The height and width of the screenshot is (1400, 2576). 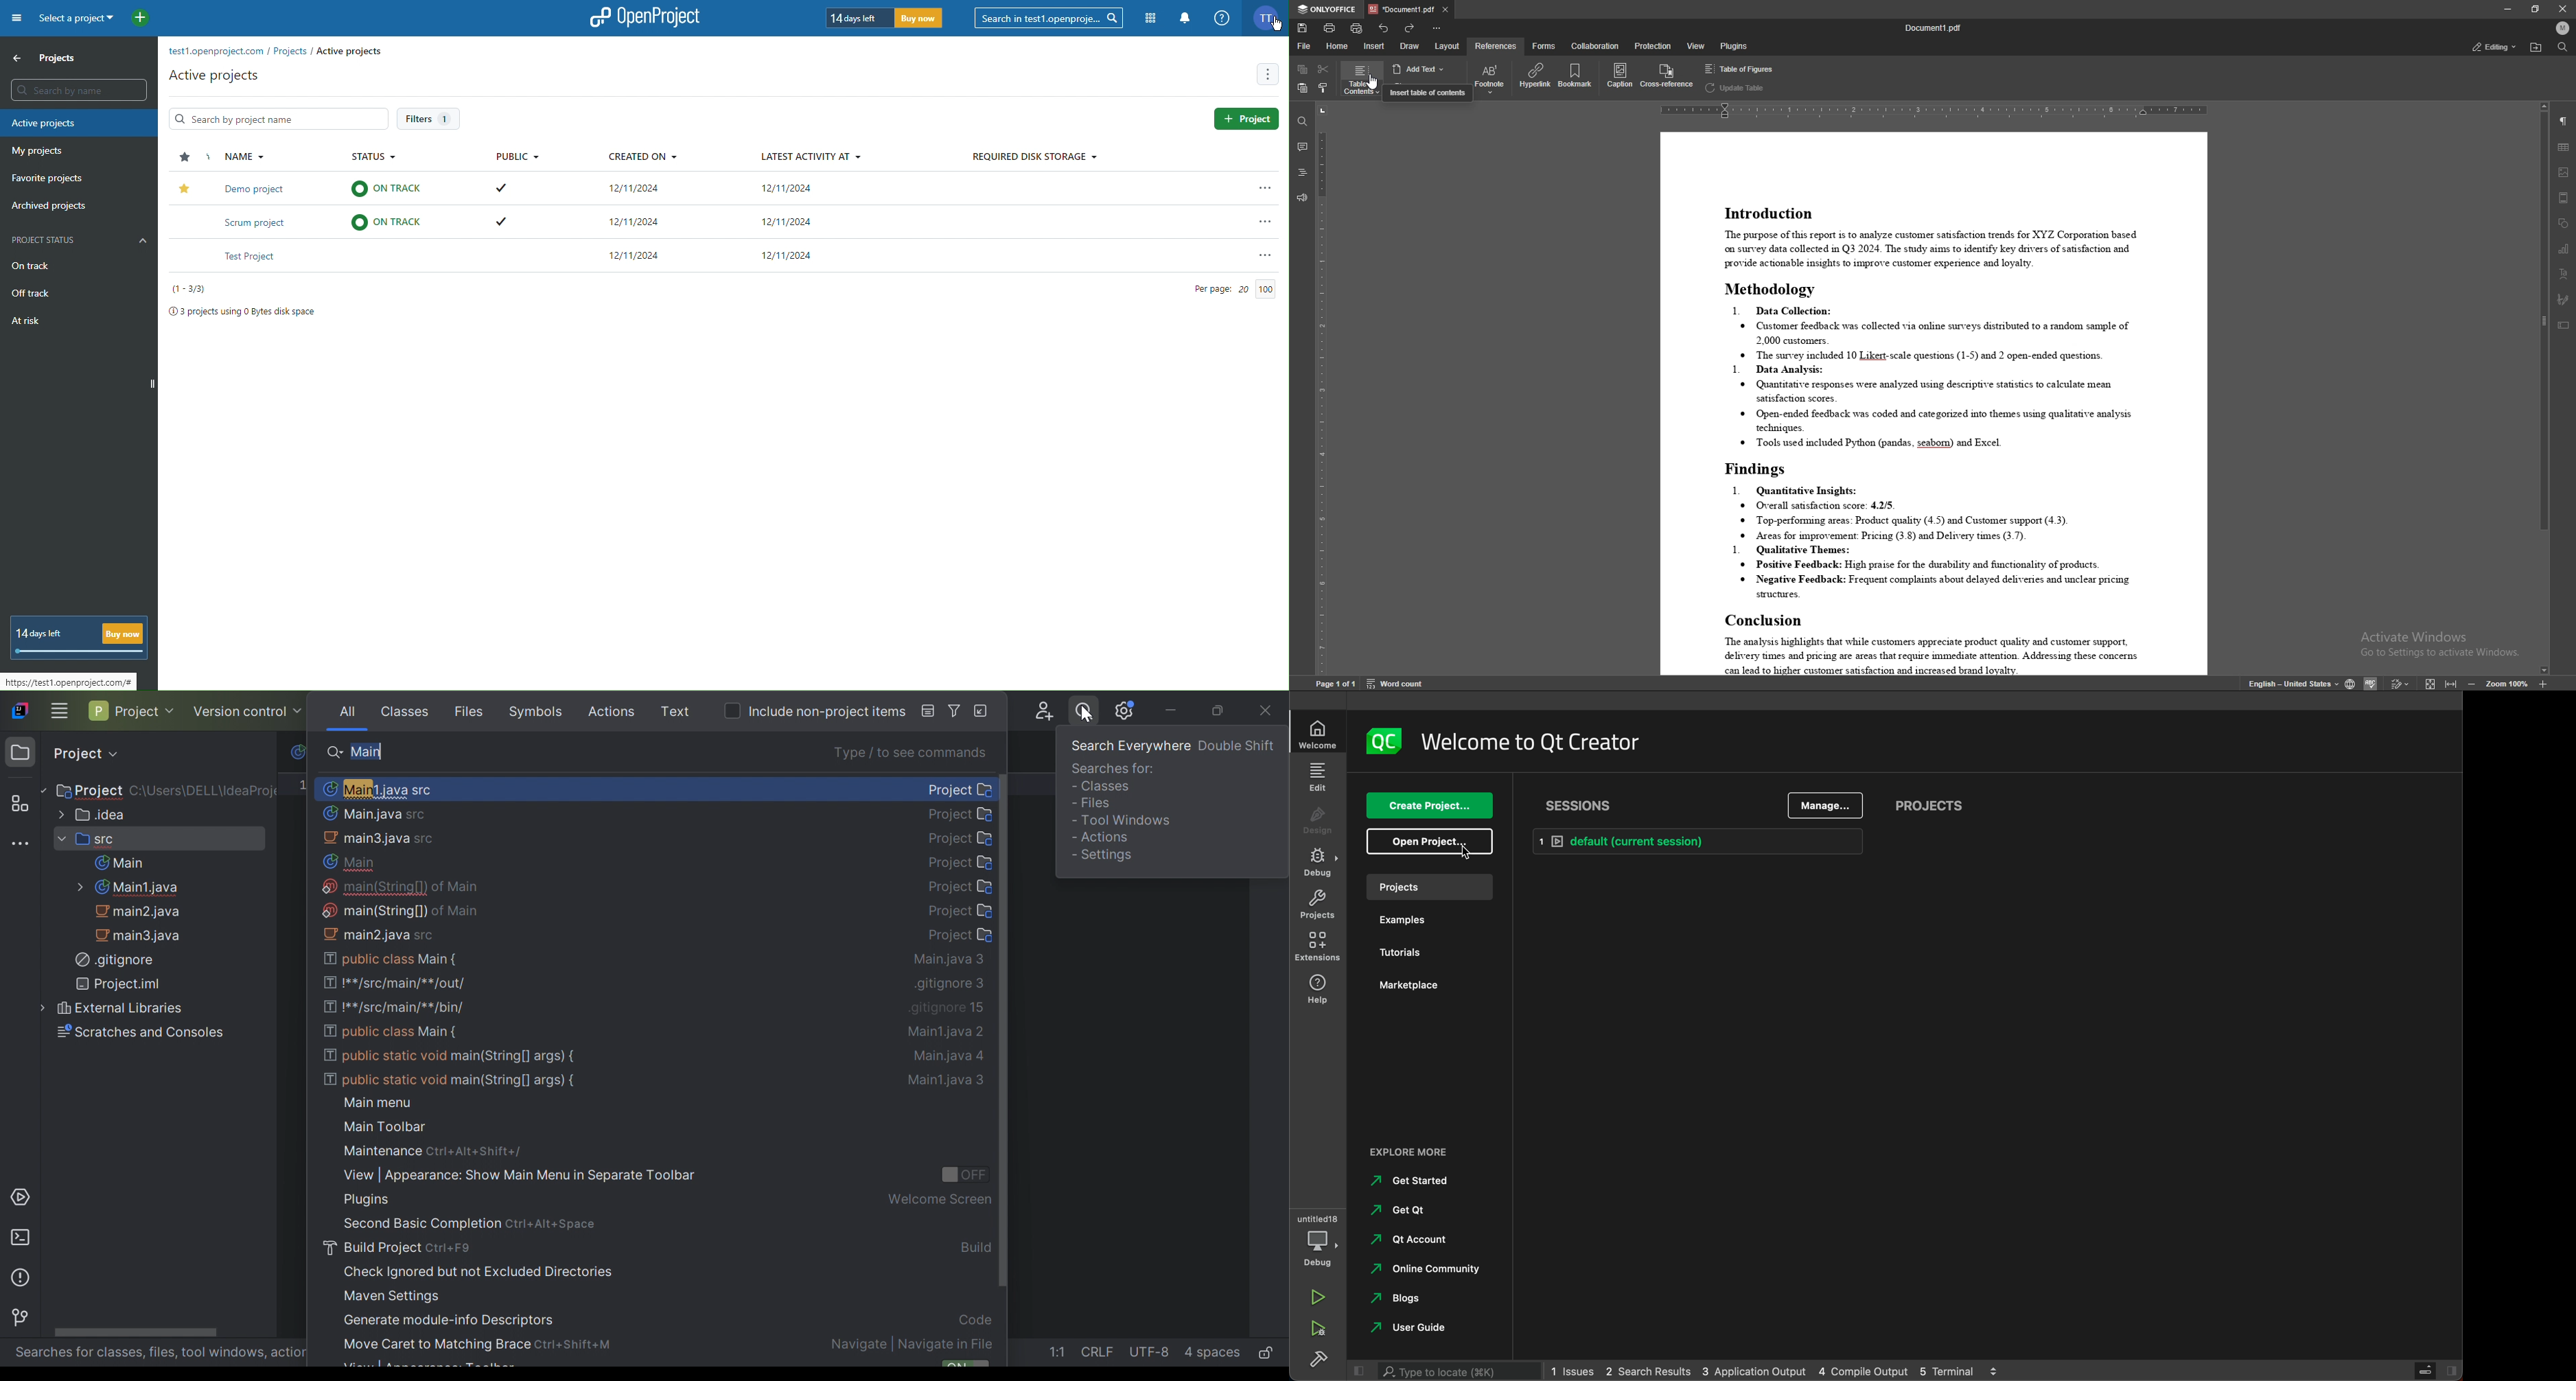 What do you see at coordinates (373, 155) in the screenshot?
I see `Status` at bounding box center [373, 155].